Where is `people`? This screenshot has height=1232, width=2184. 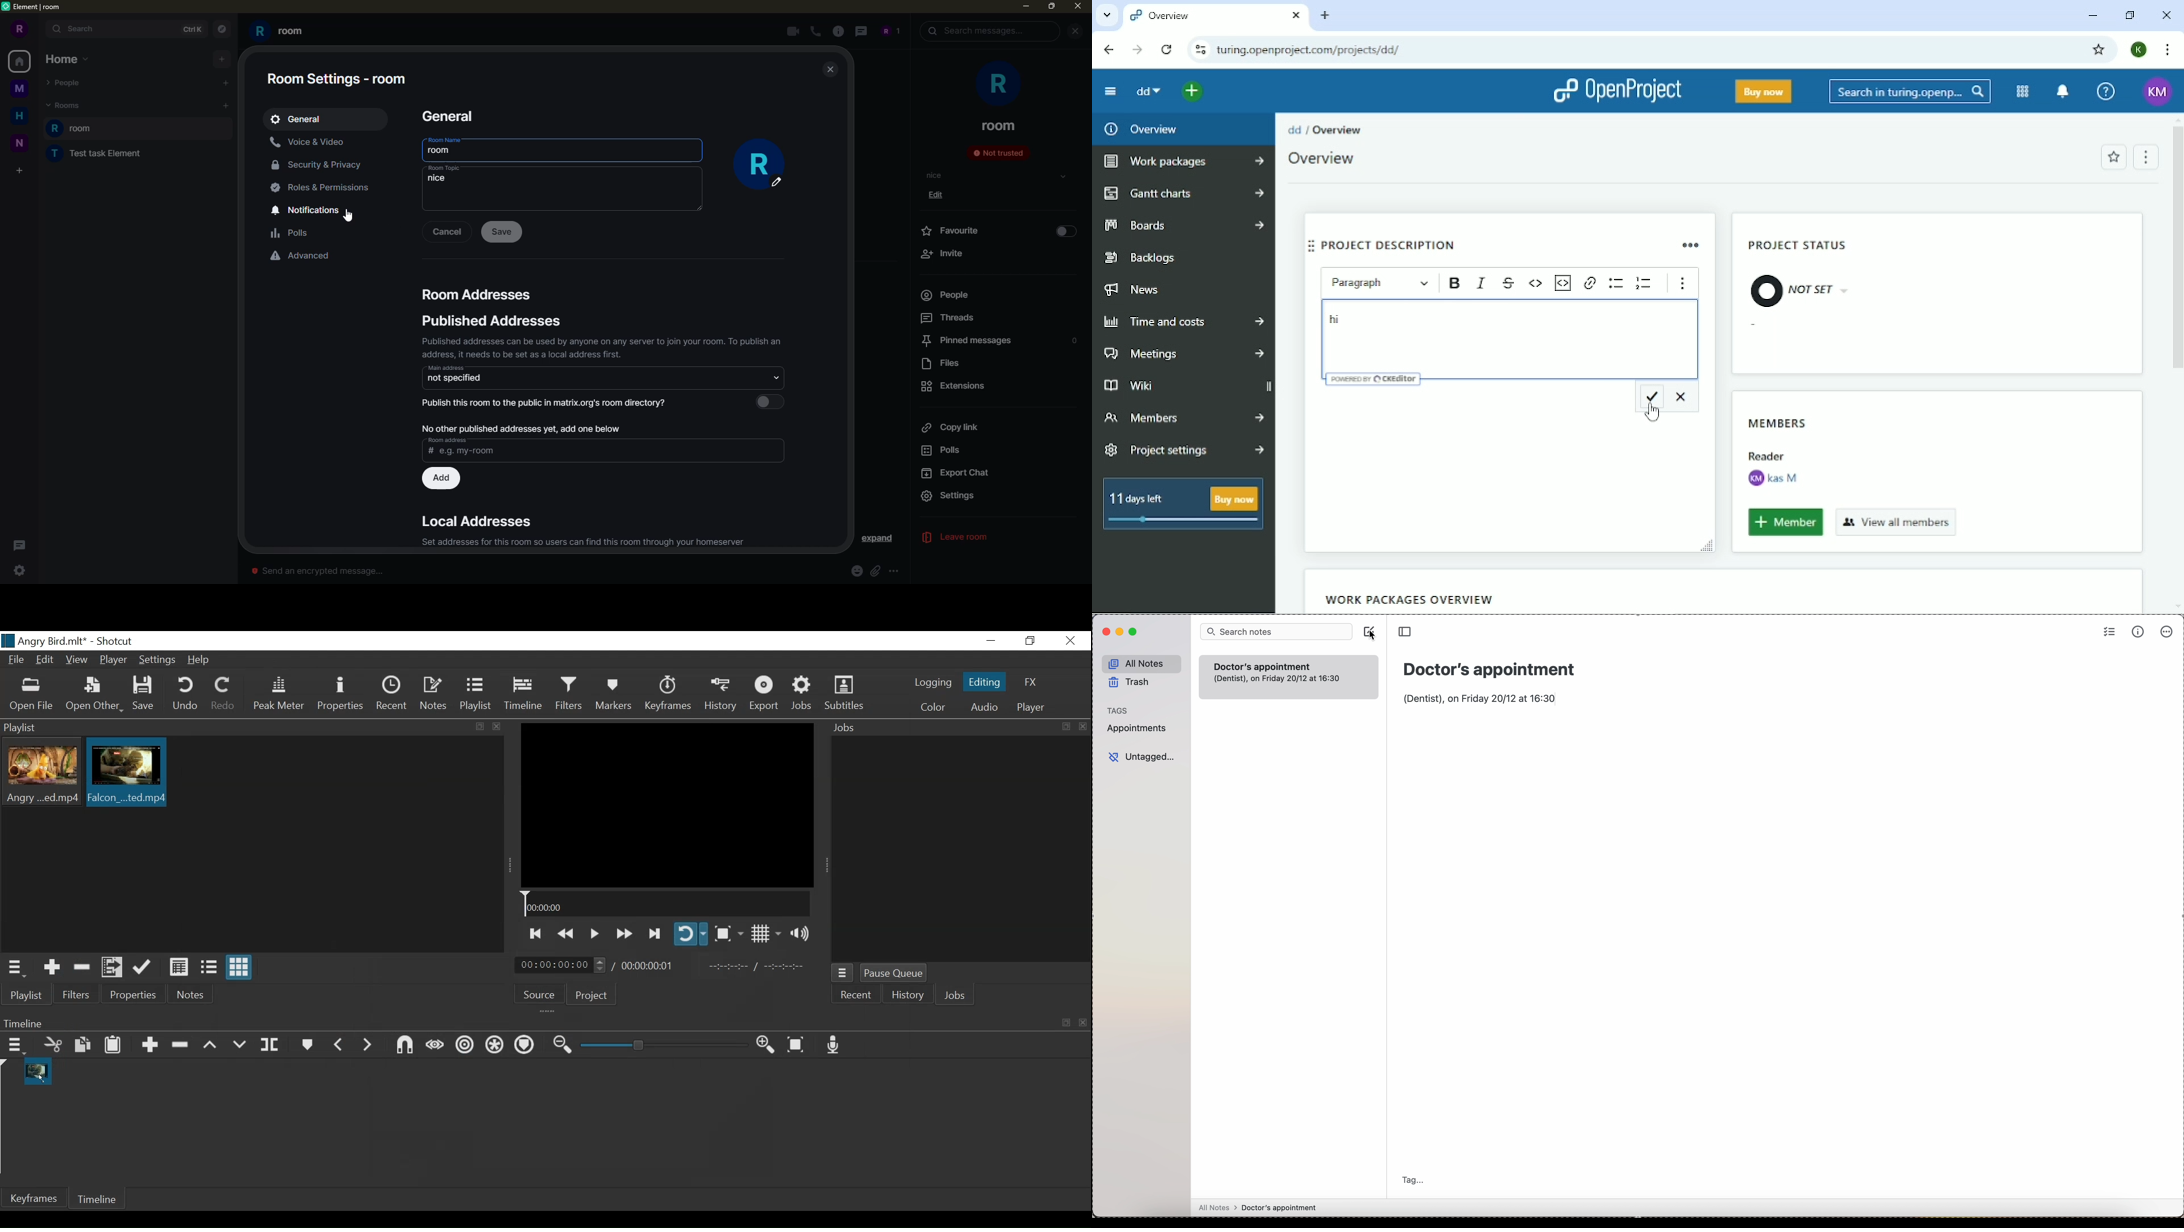 people is located at coordinates (67, 81).